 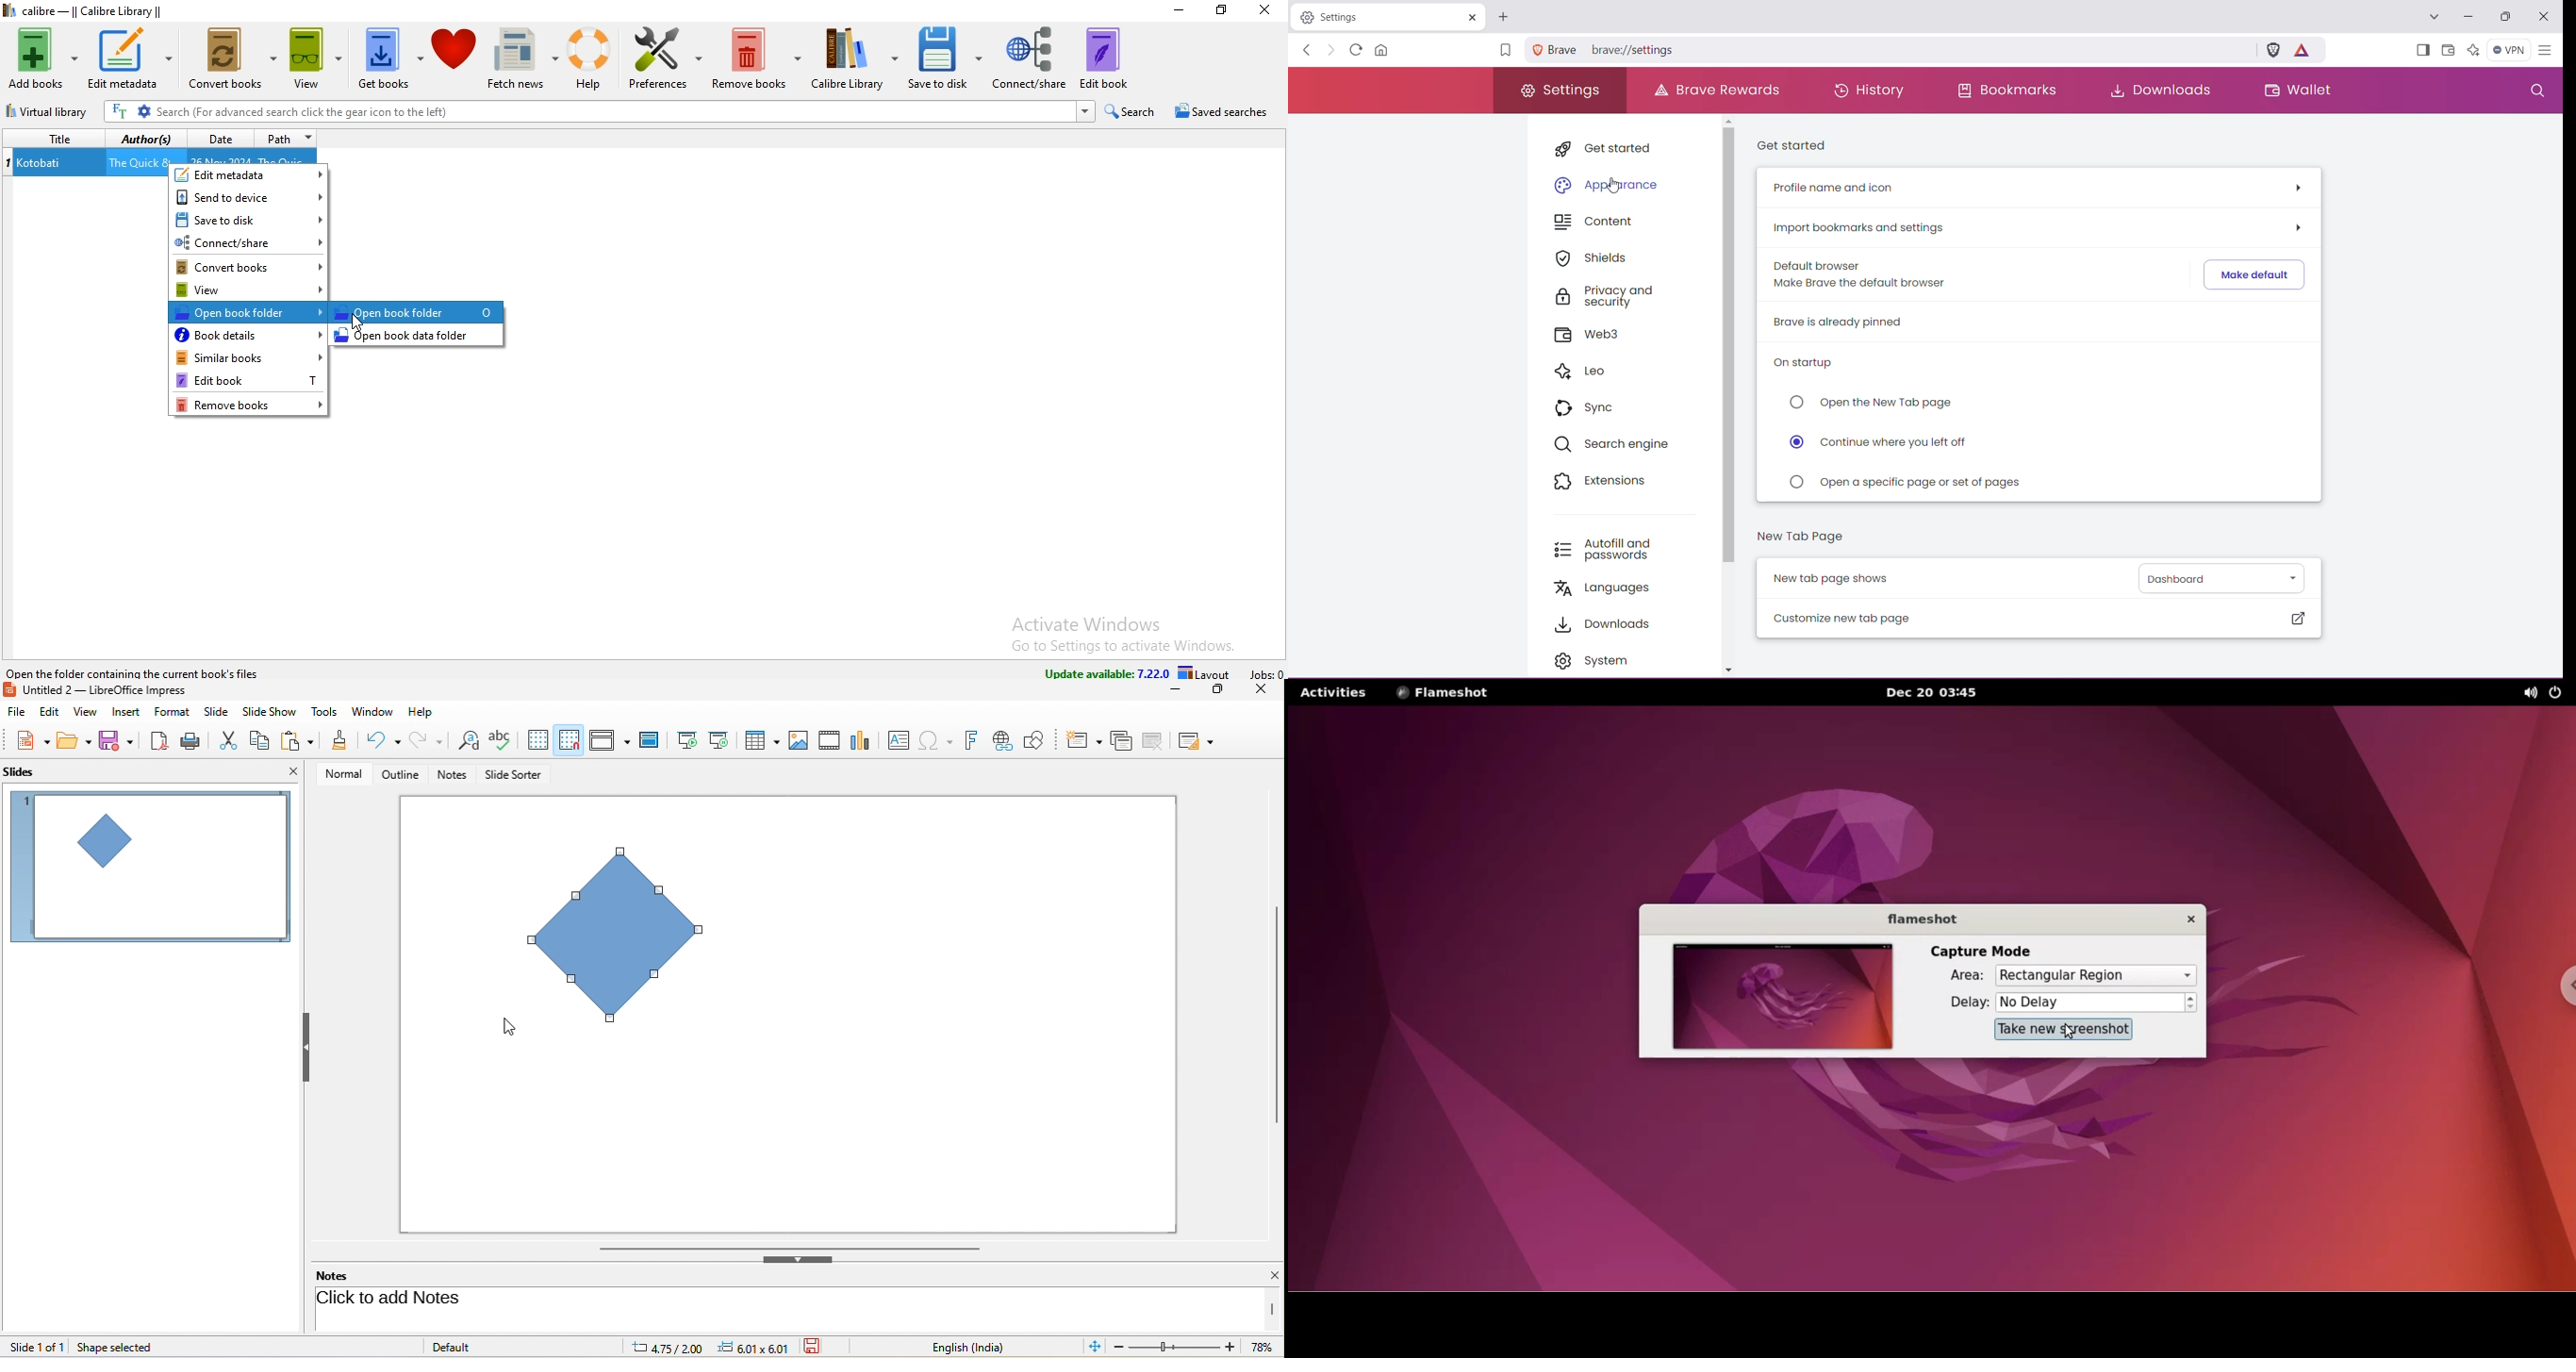 What do you see at coordinates (1006, 741) in the screenshot?
I see `hyperlink` at bounding box center [1006, 741].